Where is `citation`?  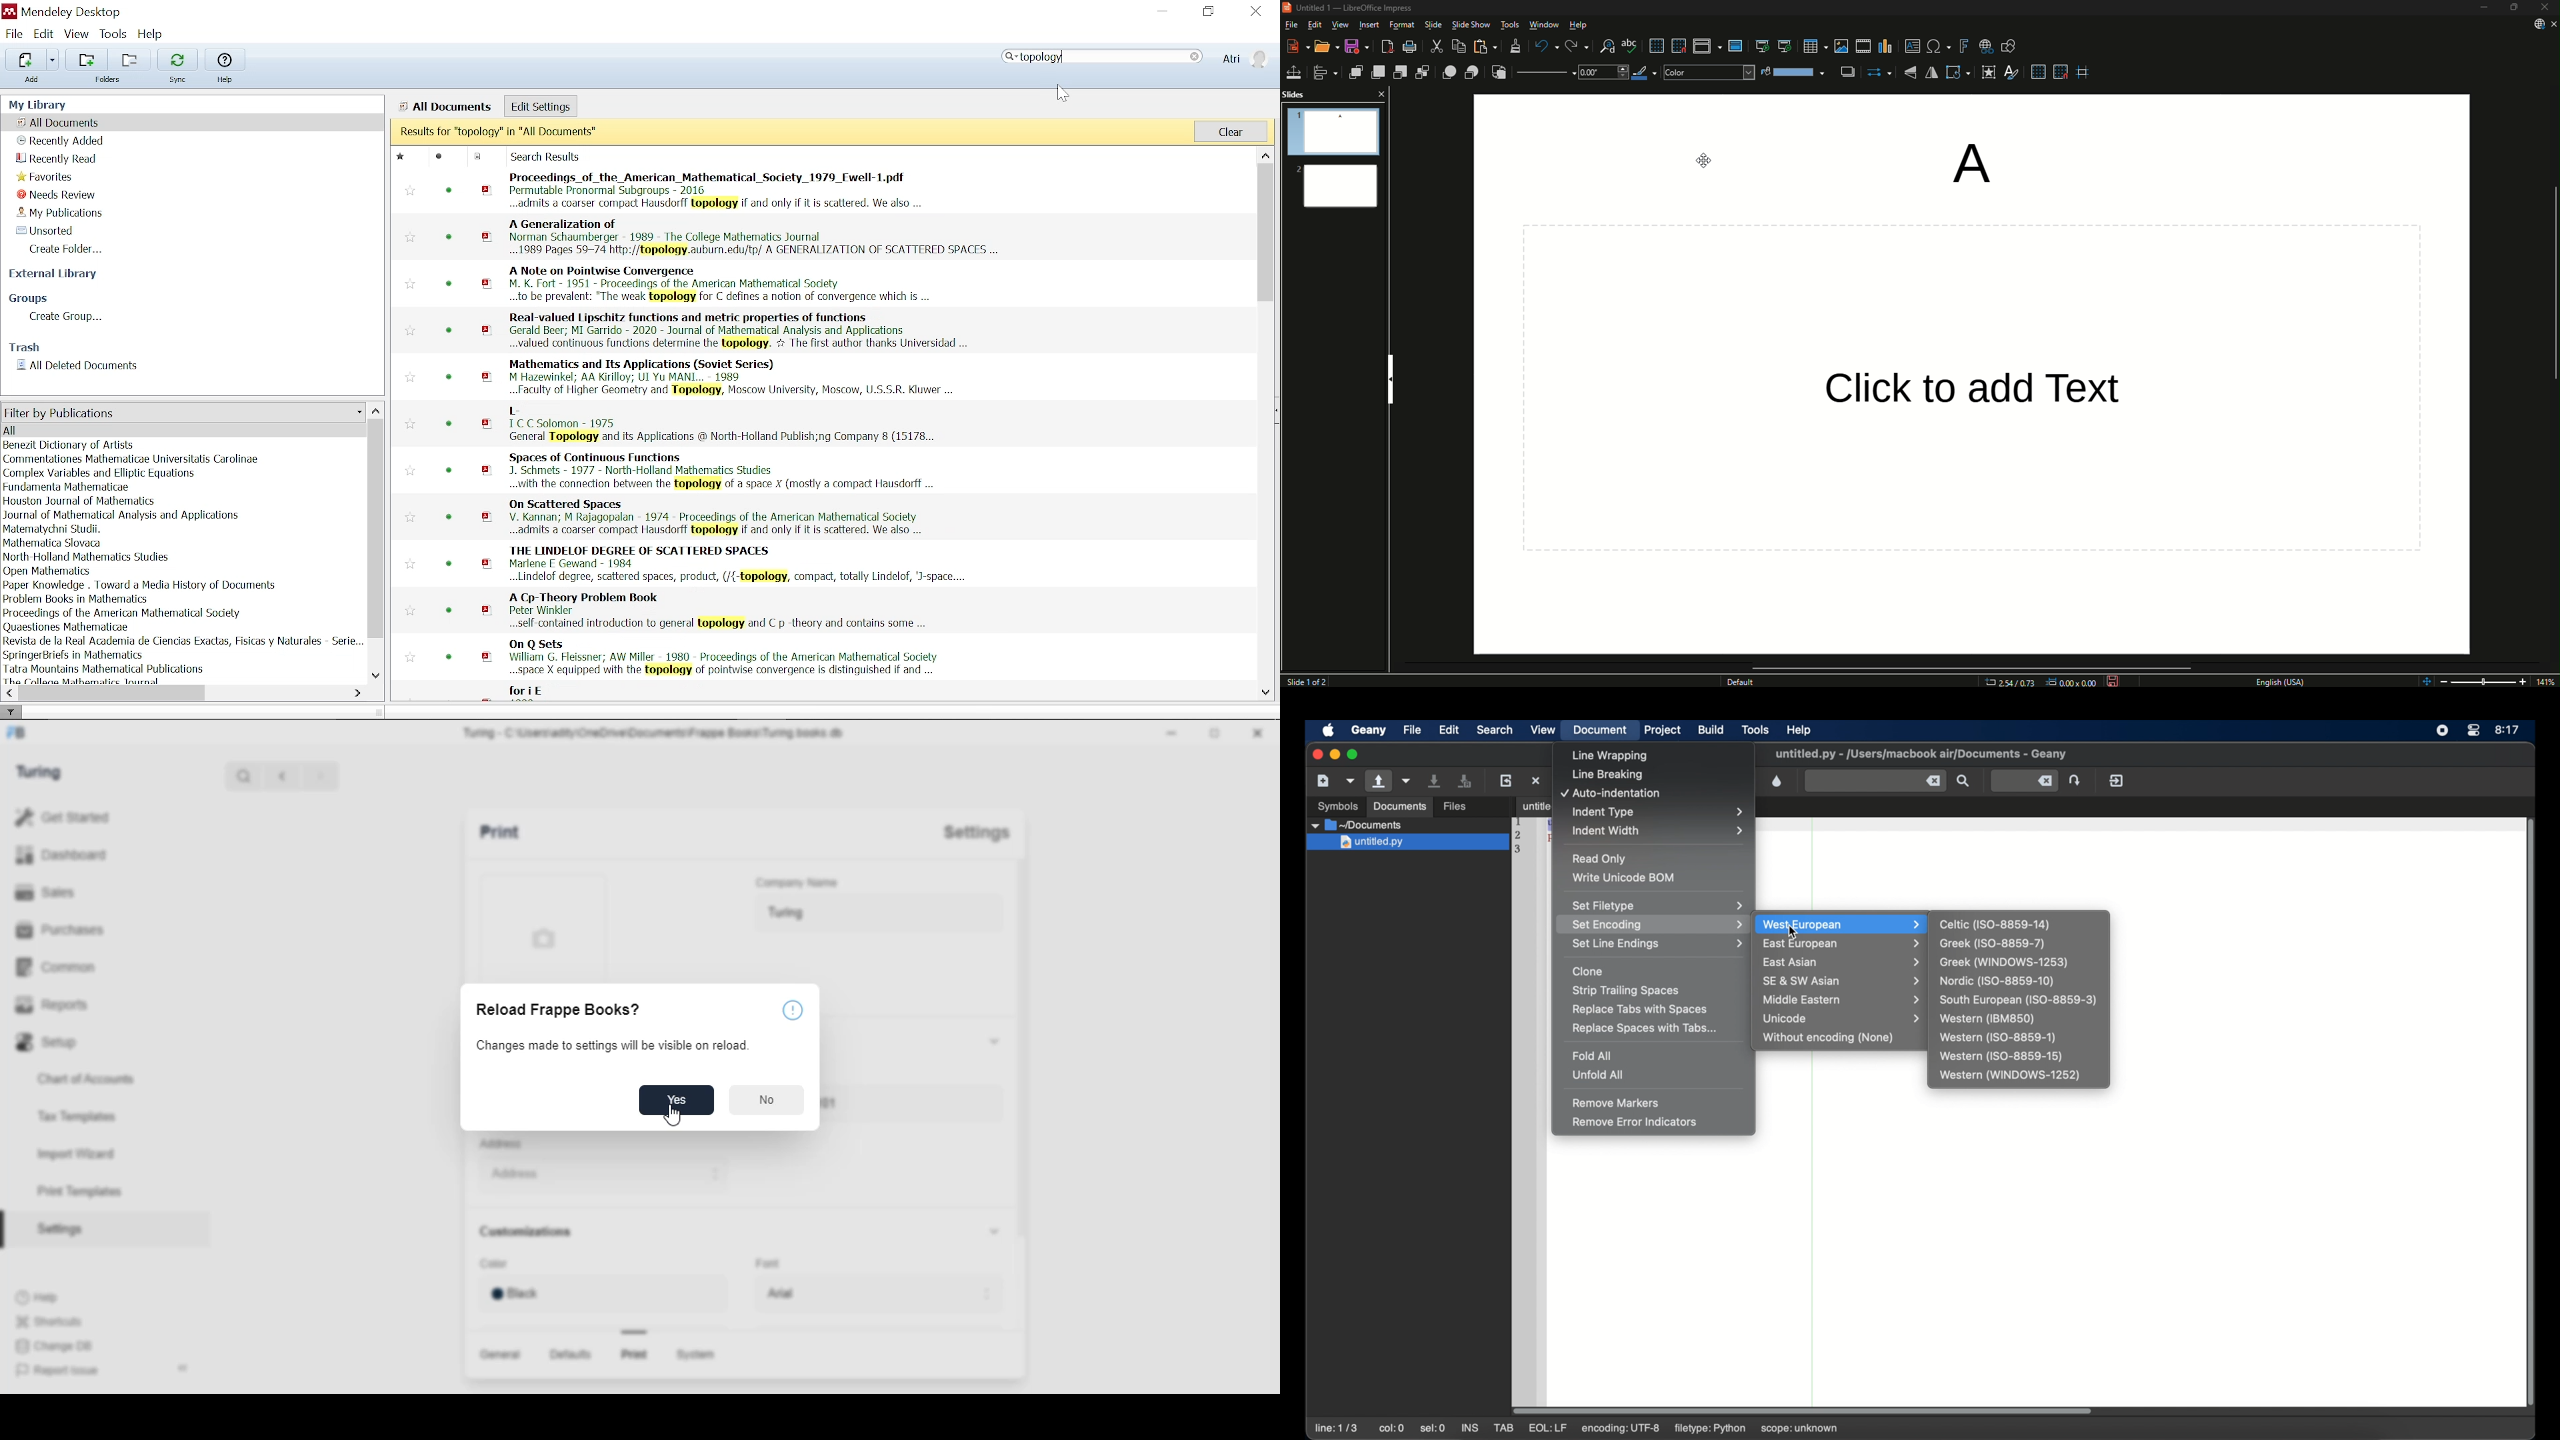 citation is located at coordinates (720, 610).